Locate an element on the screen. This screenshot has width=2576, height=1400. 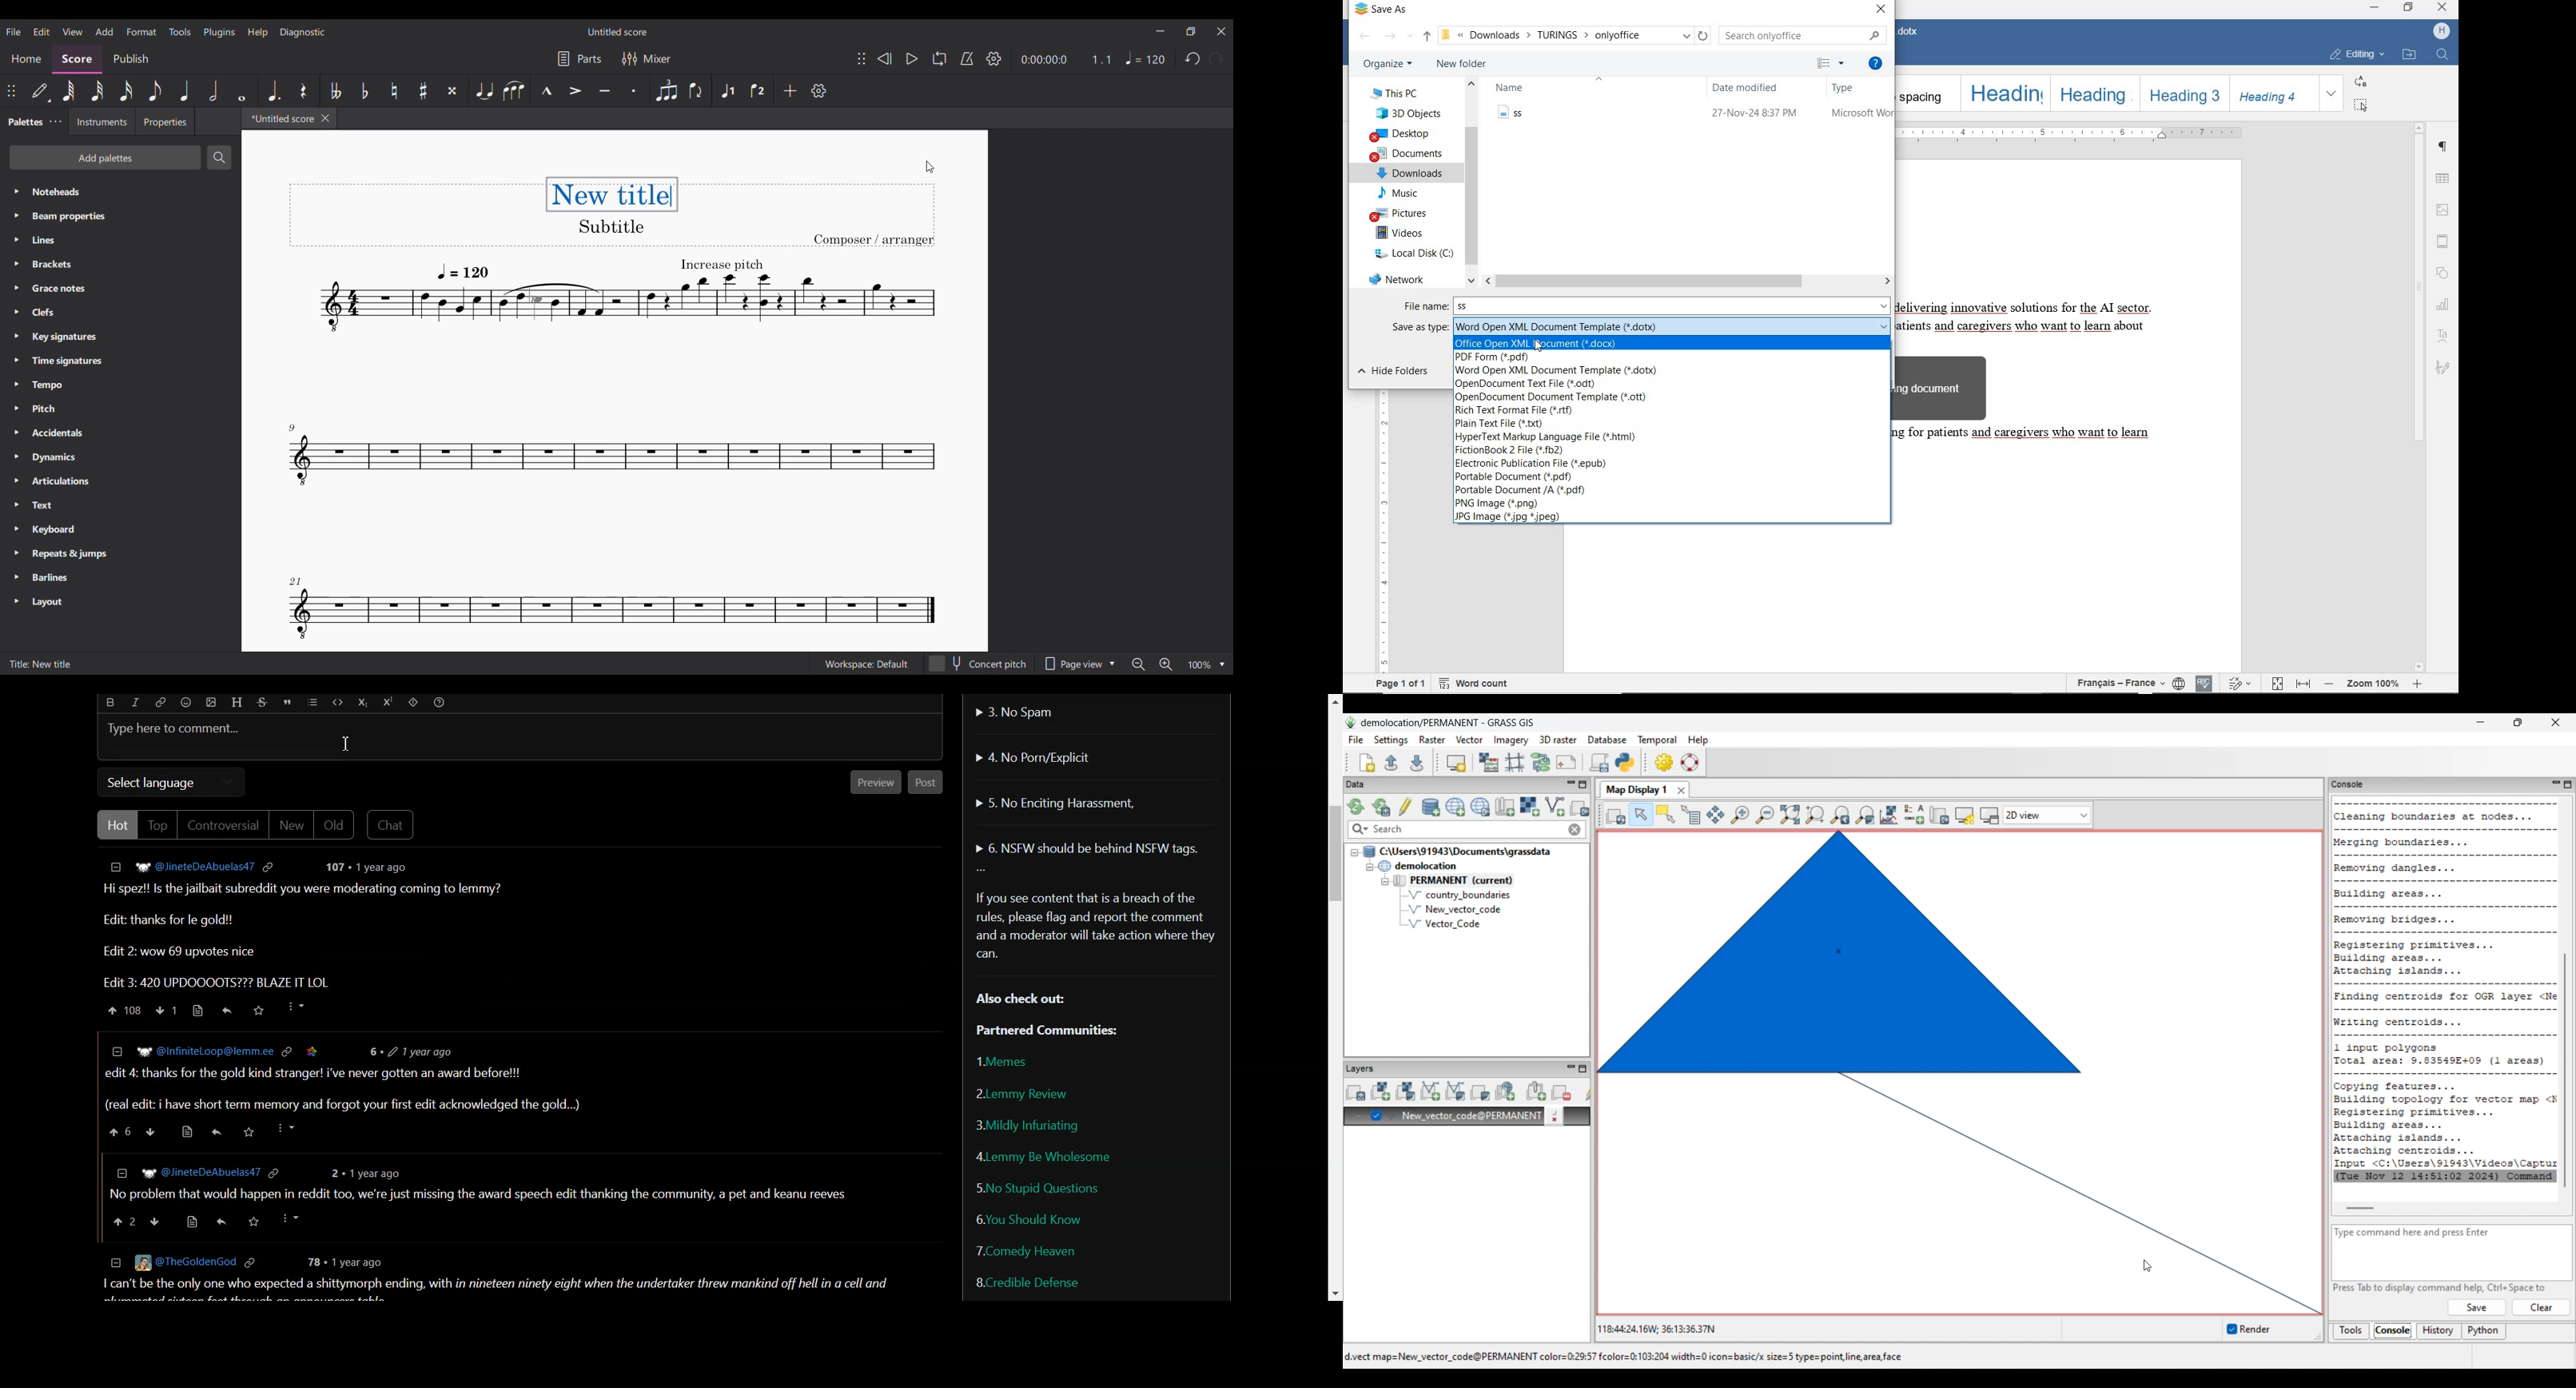
Toggle sharp is located at coordinates (423, 90).